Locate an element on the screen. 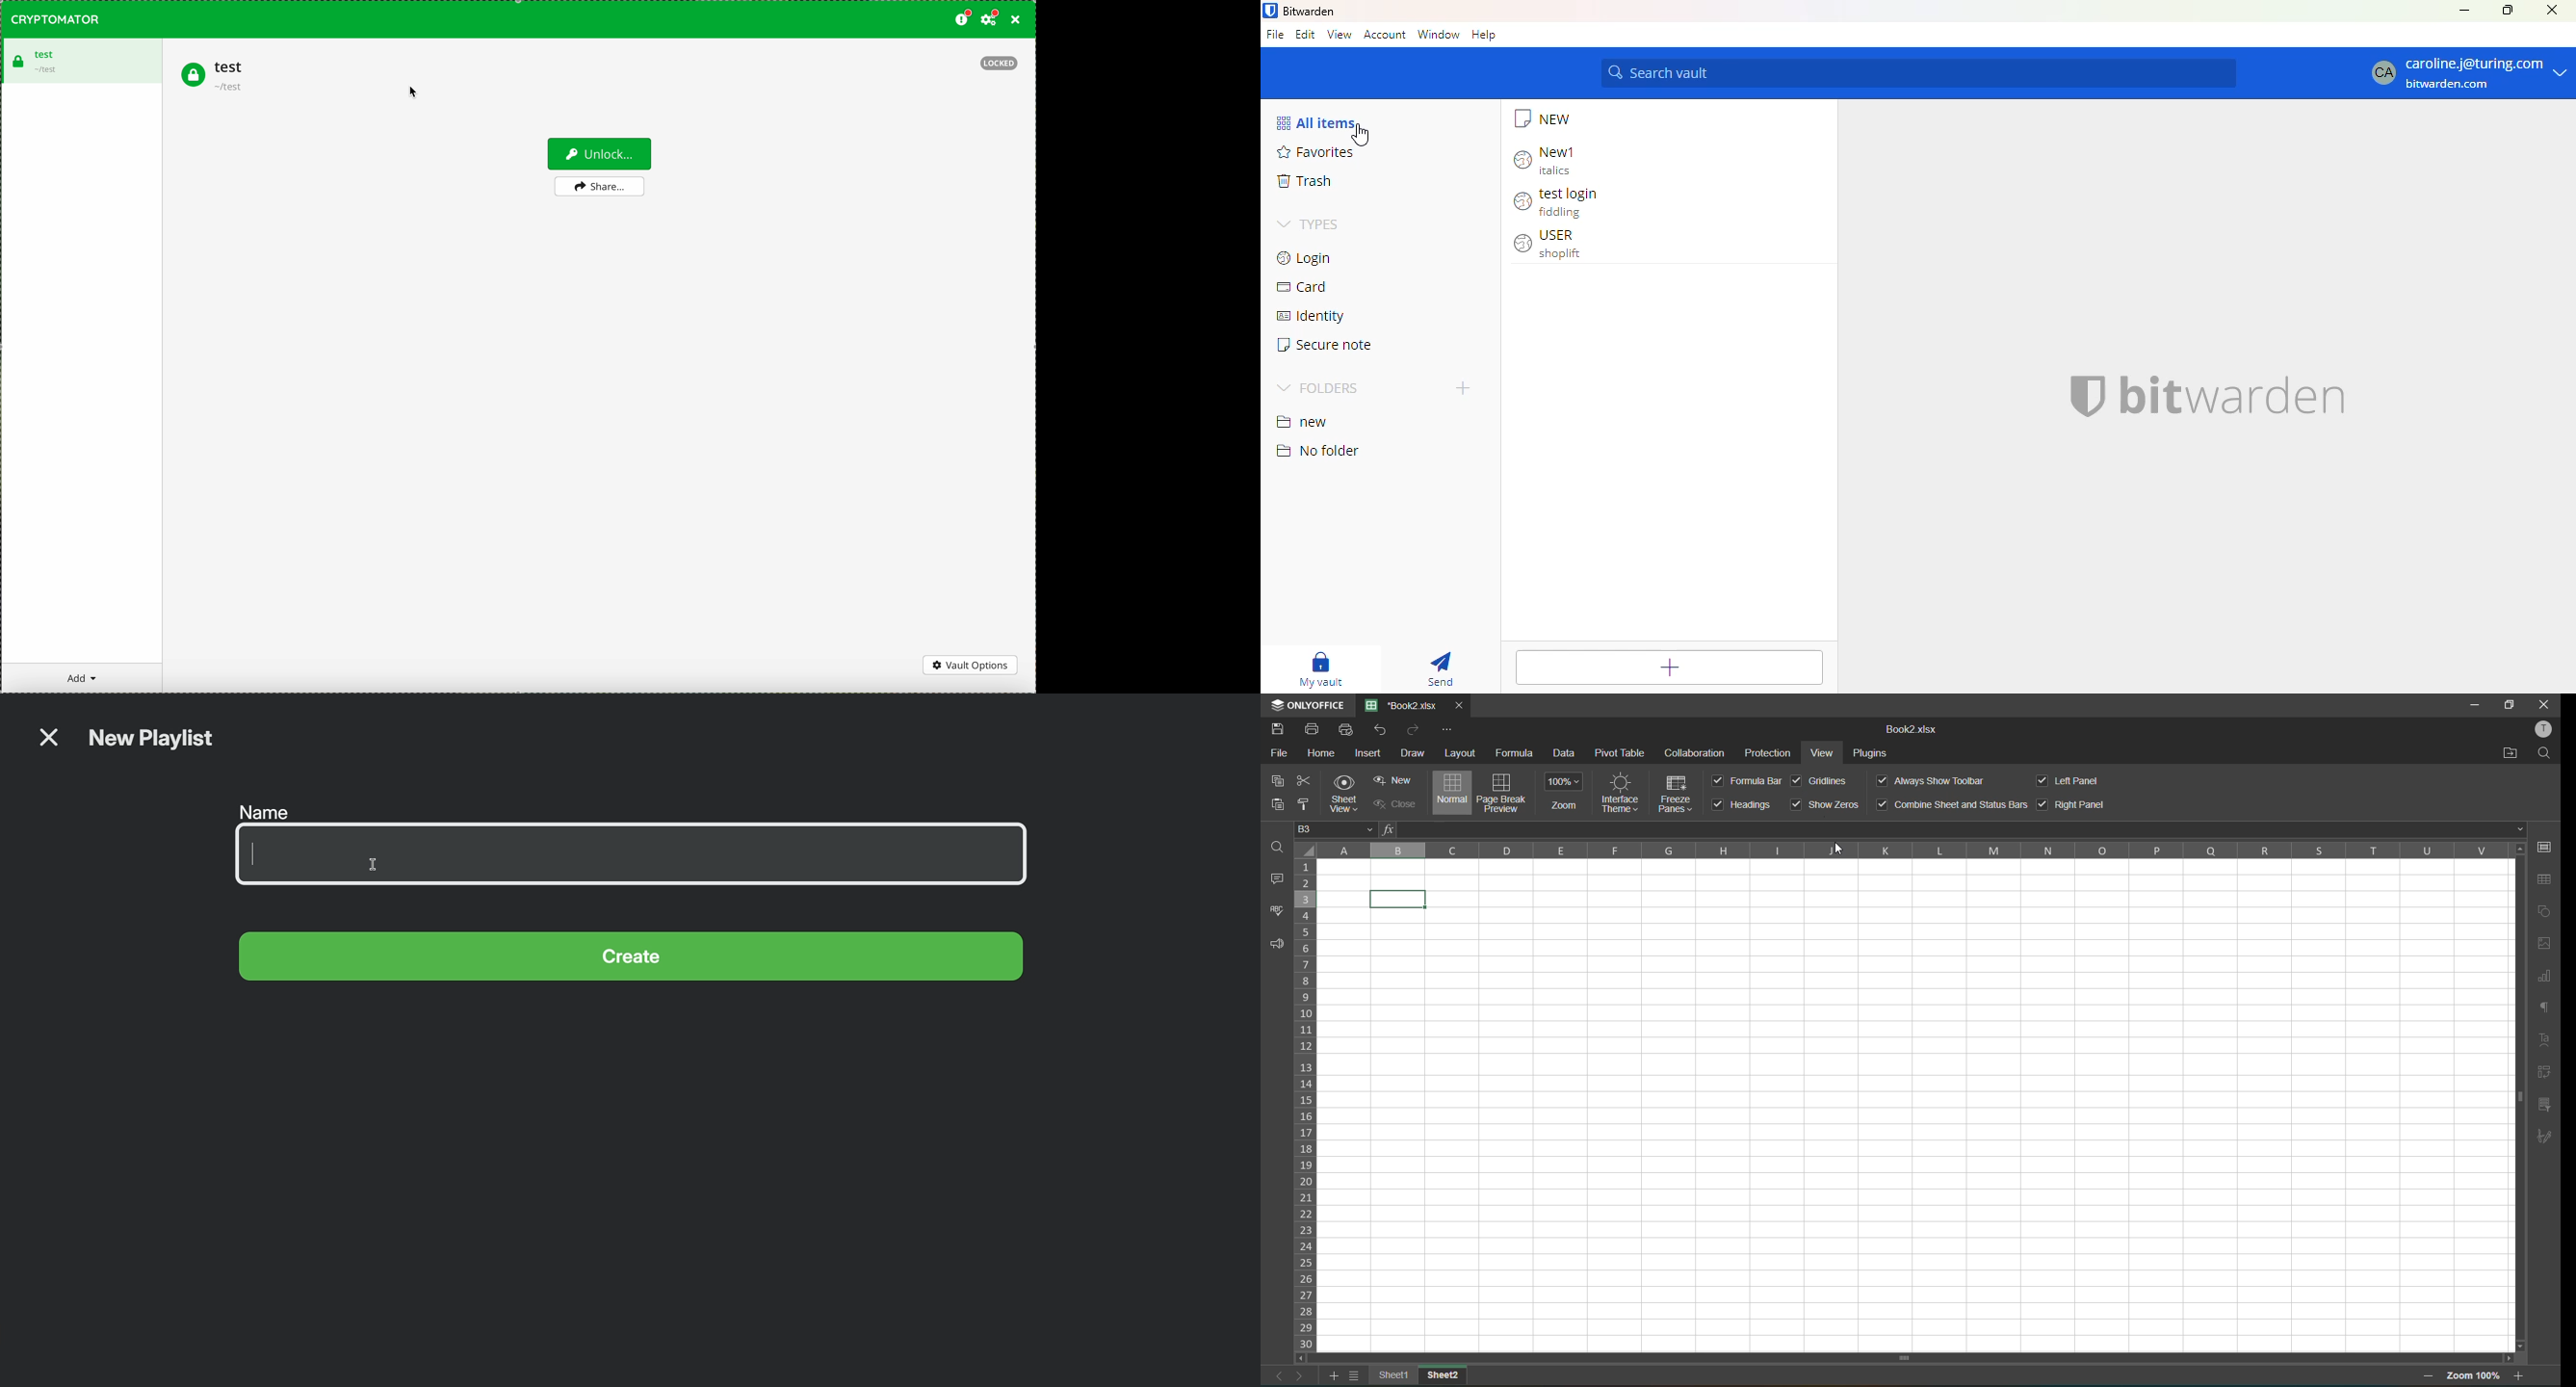 The height and width of the screenshot is (1400, 2576). redo is located at coordinates (1412, 729).